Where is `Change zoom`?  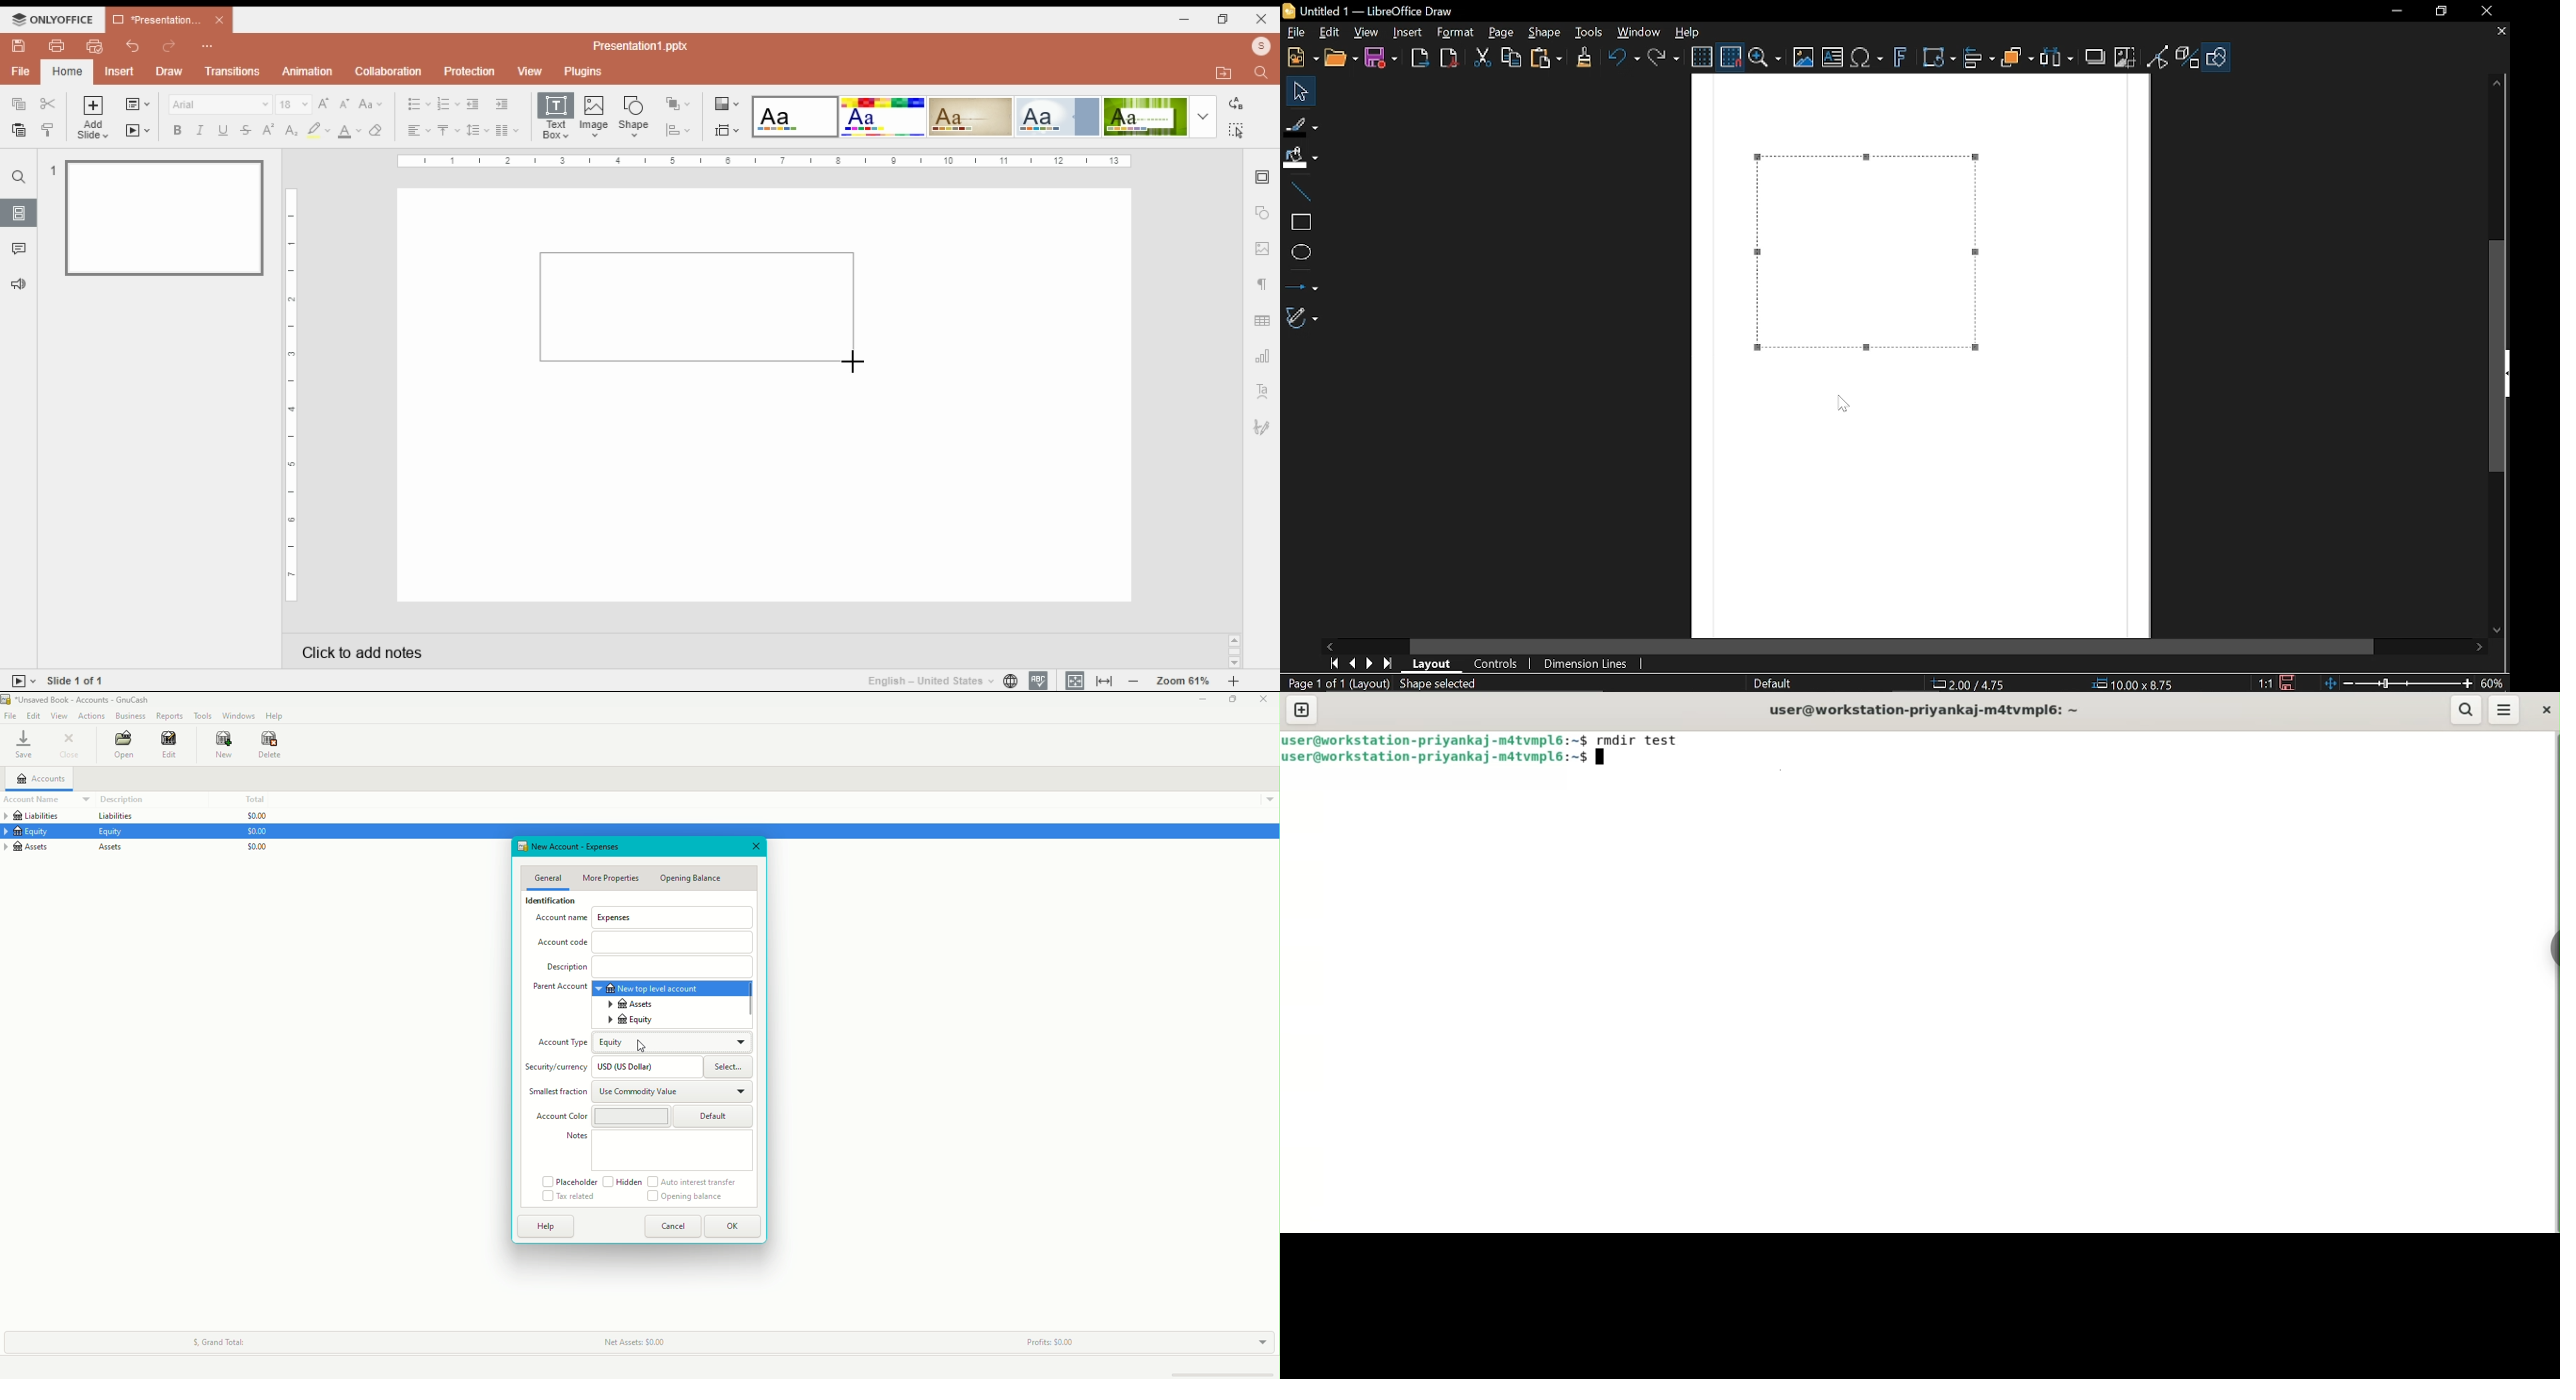
Change zoom is located at coordinates (2394, 683).